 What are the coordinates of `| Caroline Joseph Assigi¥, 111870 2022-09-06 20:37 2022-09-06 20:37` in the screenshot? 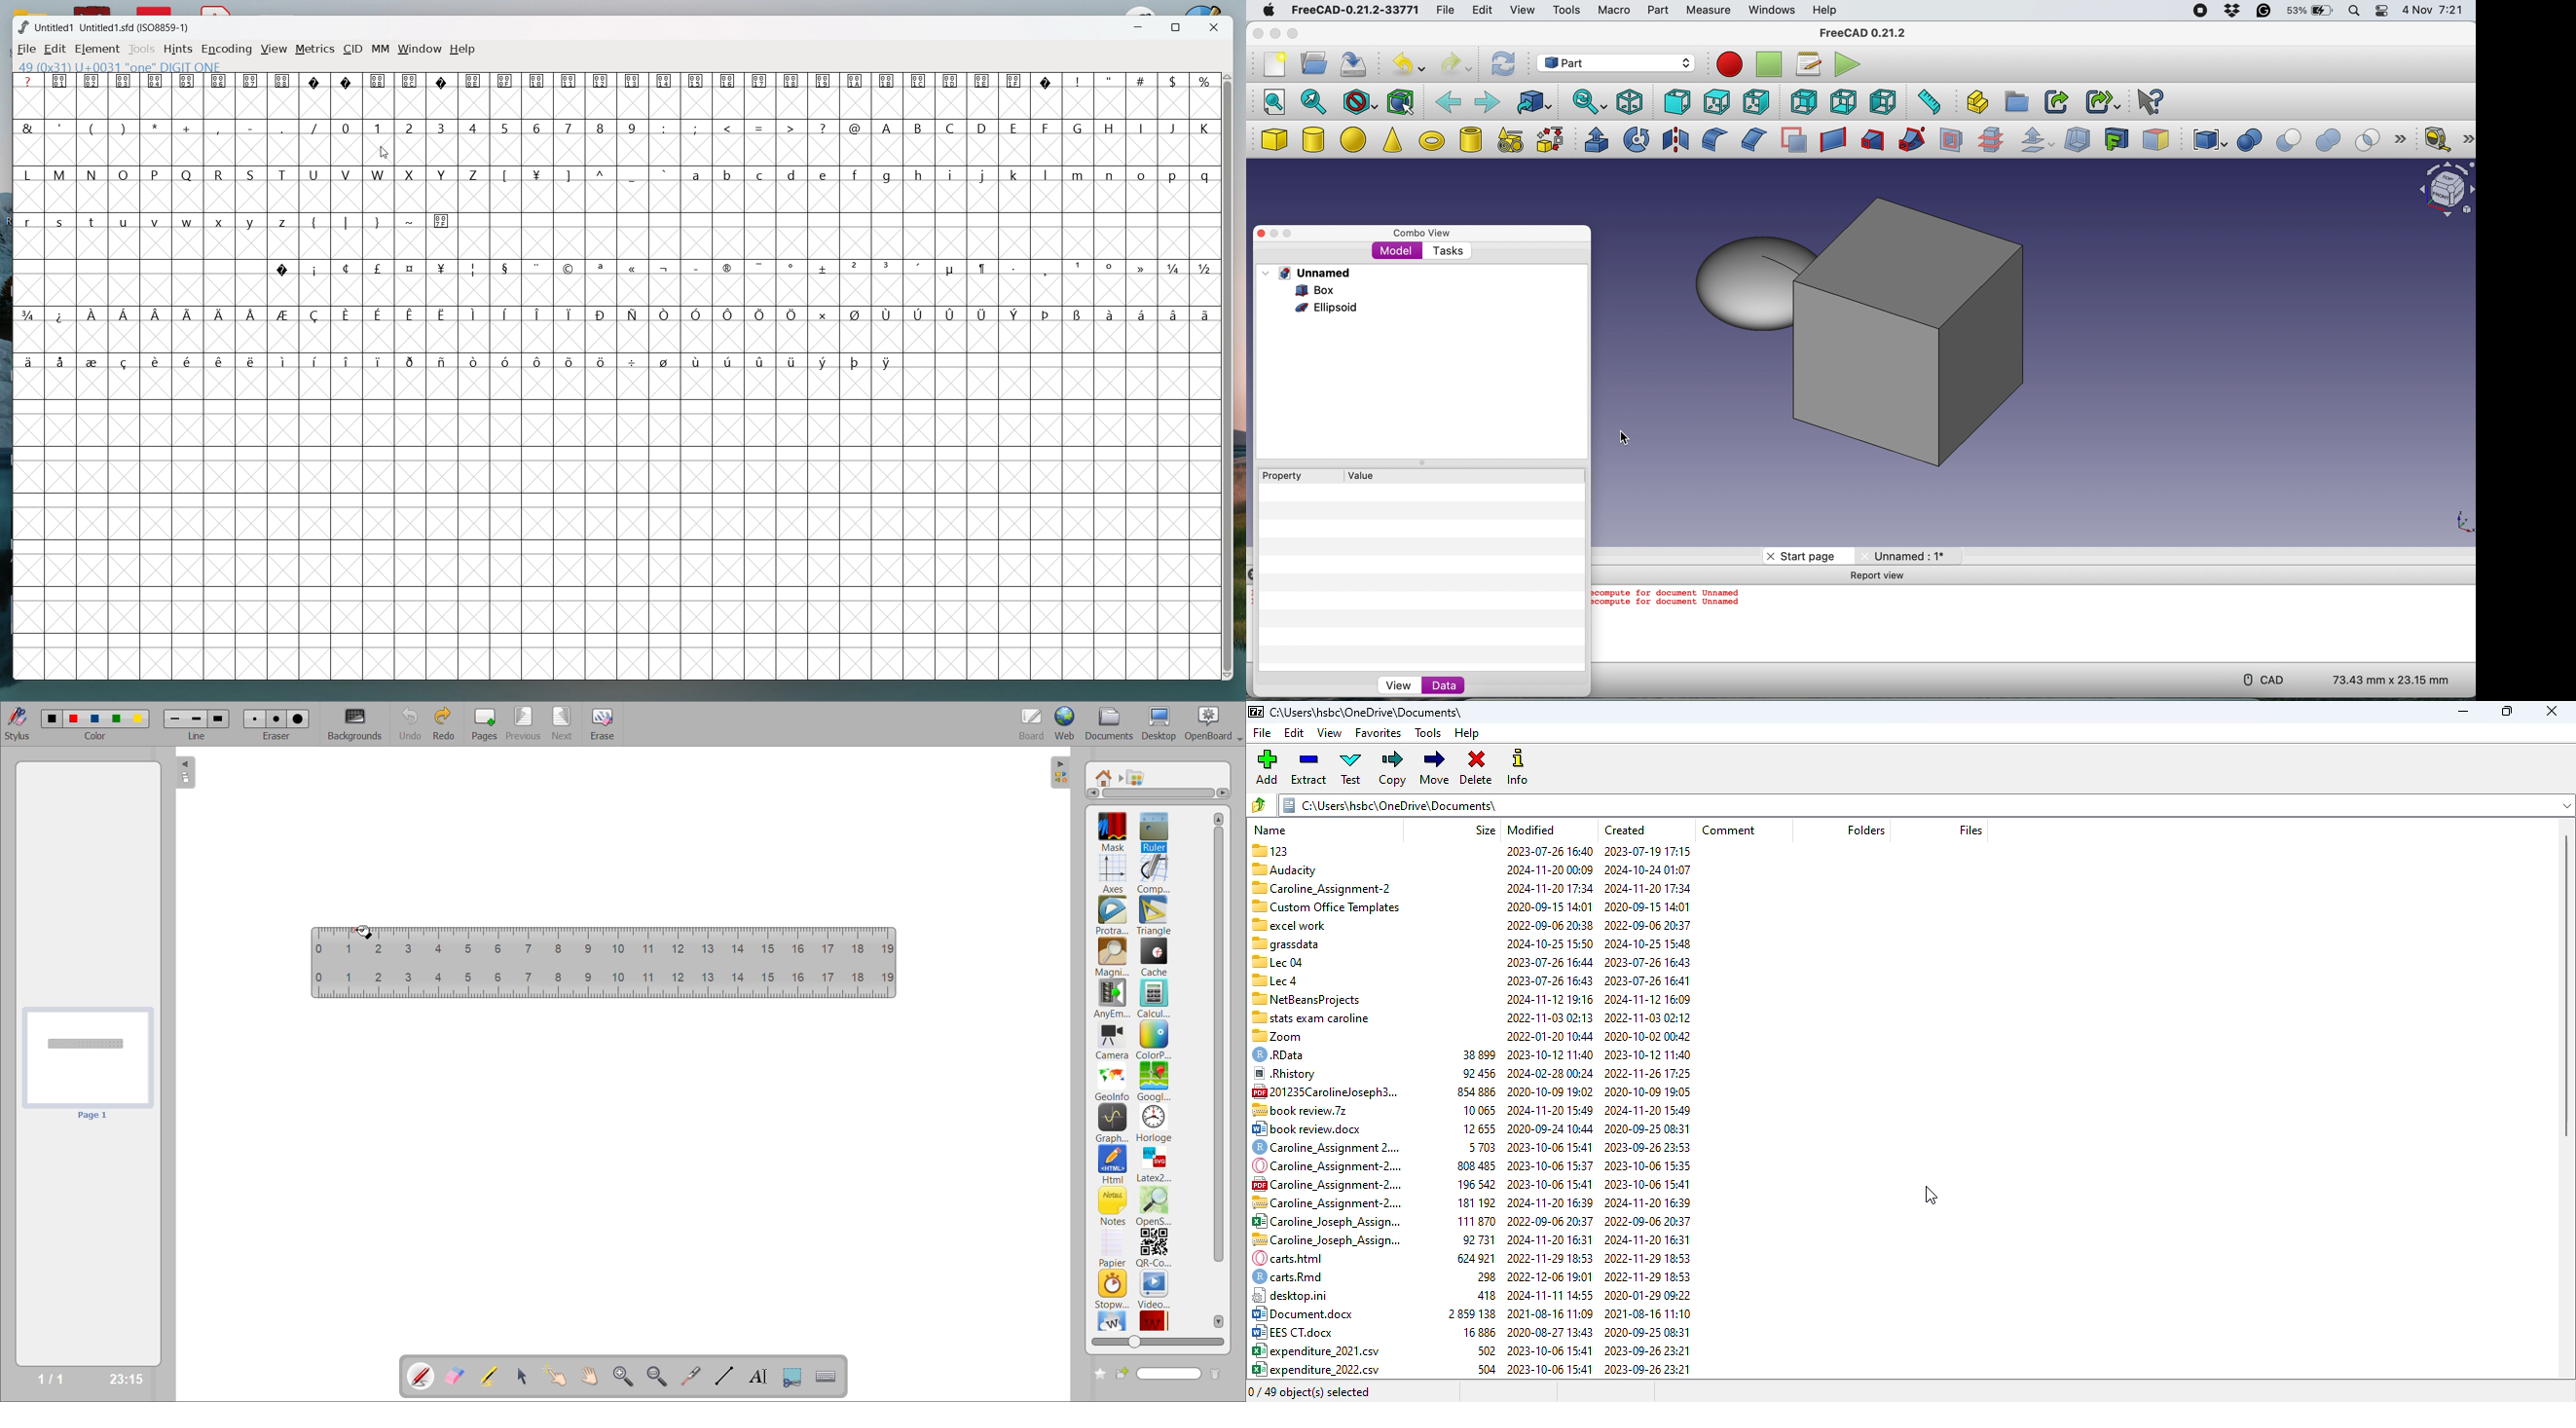 It's located at (1470, 1202).